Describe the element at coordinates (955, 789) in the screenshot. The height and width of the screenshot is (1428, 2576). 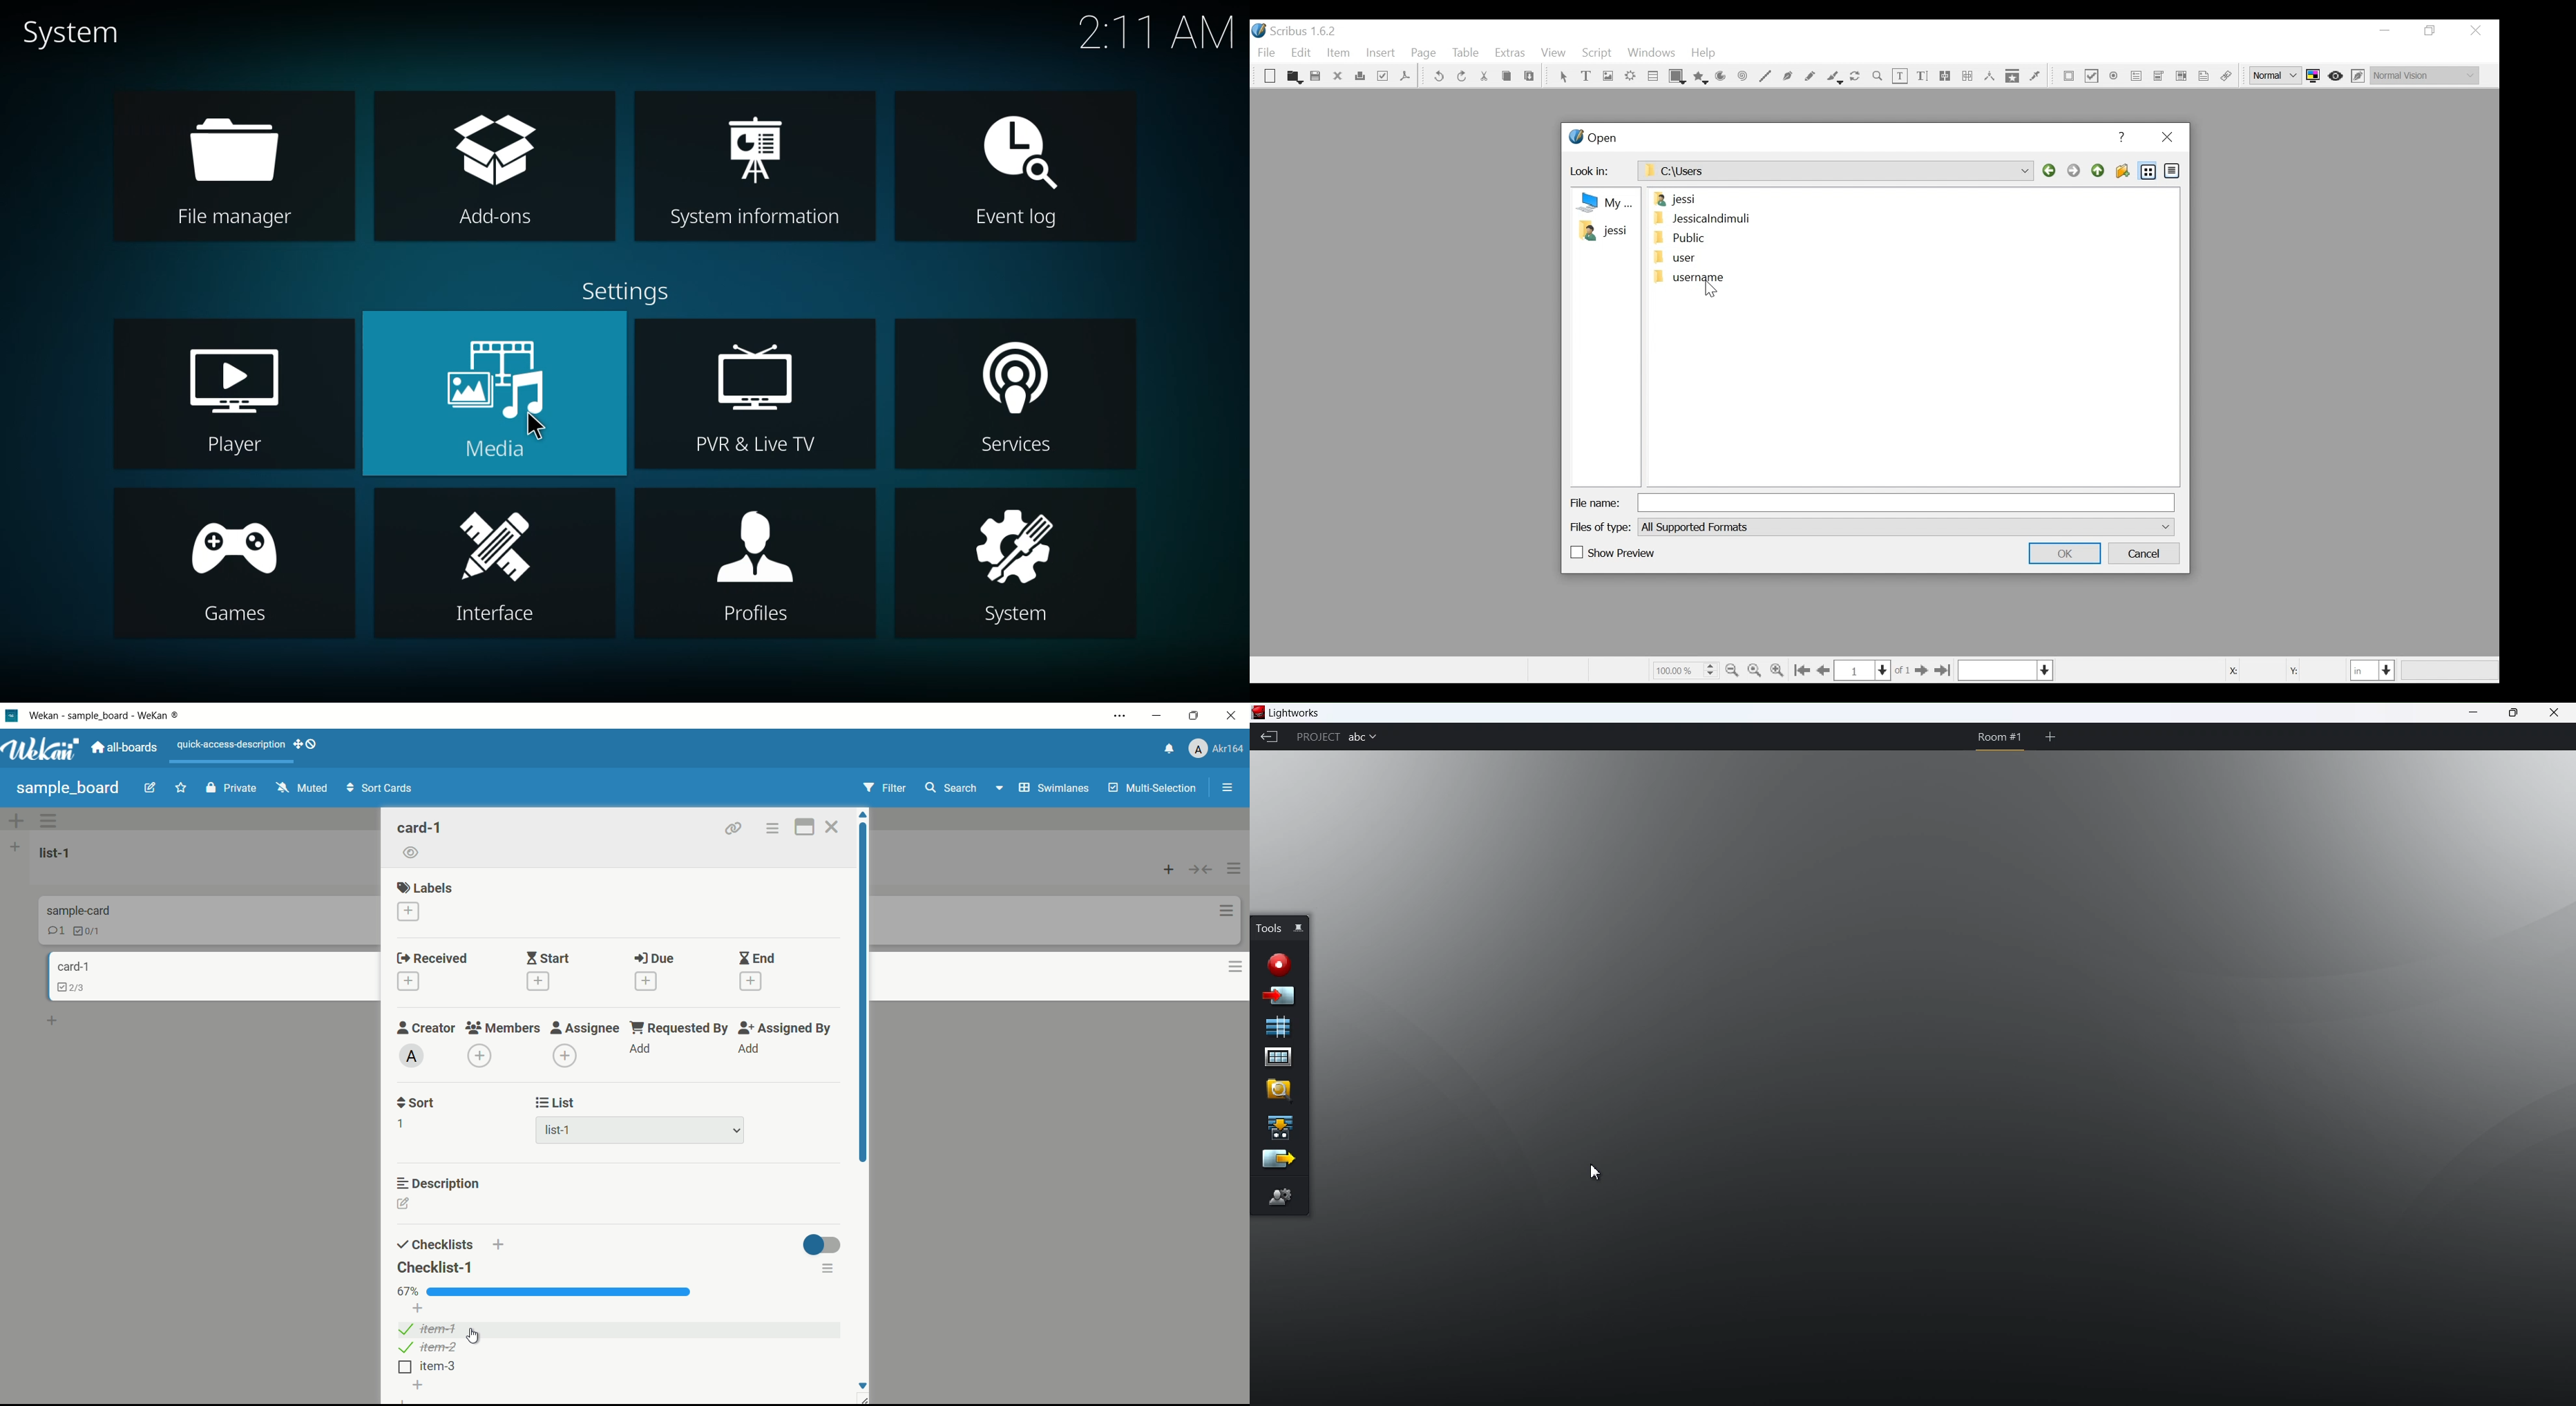
I see `search` at that location.